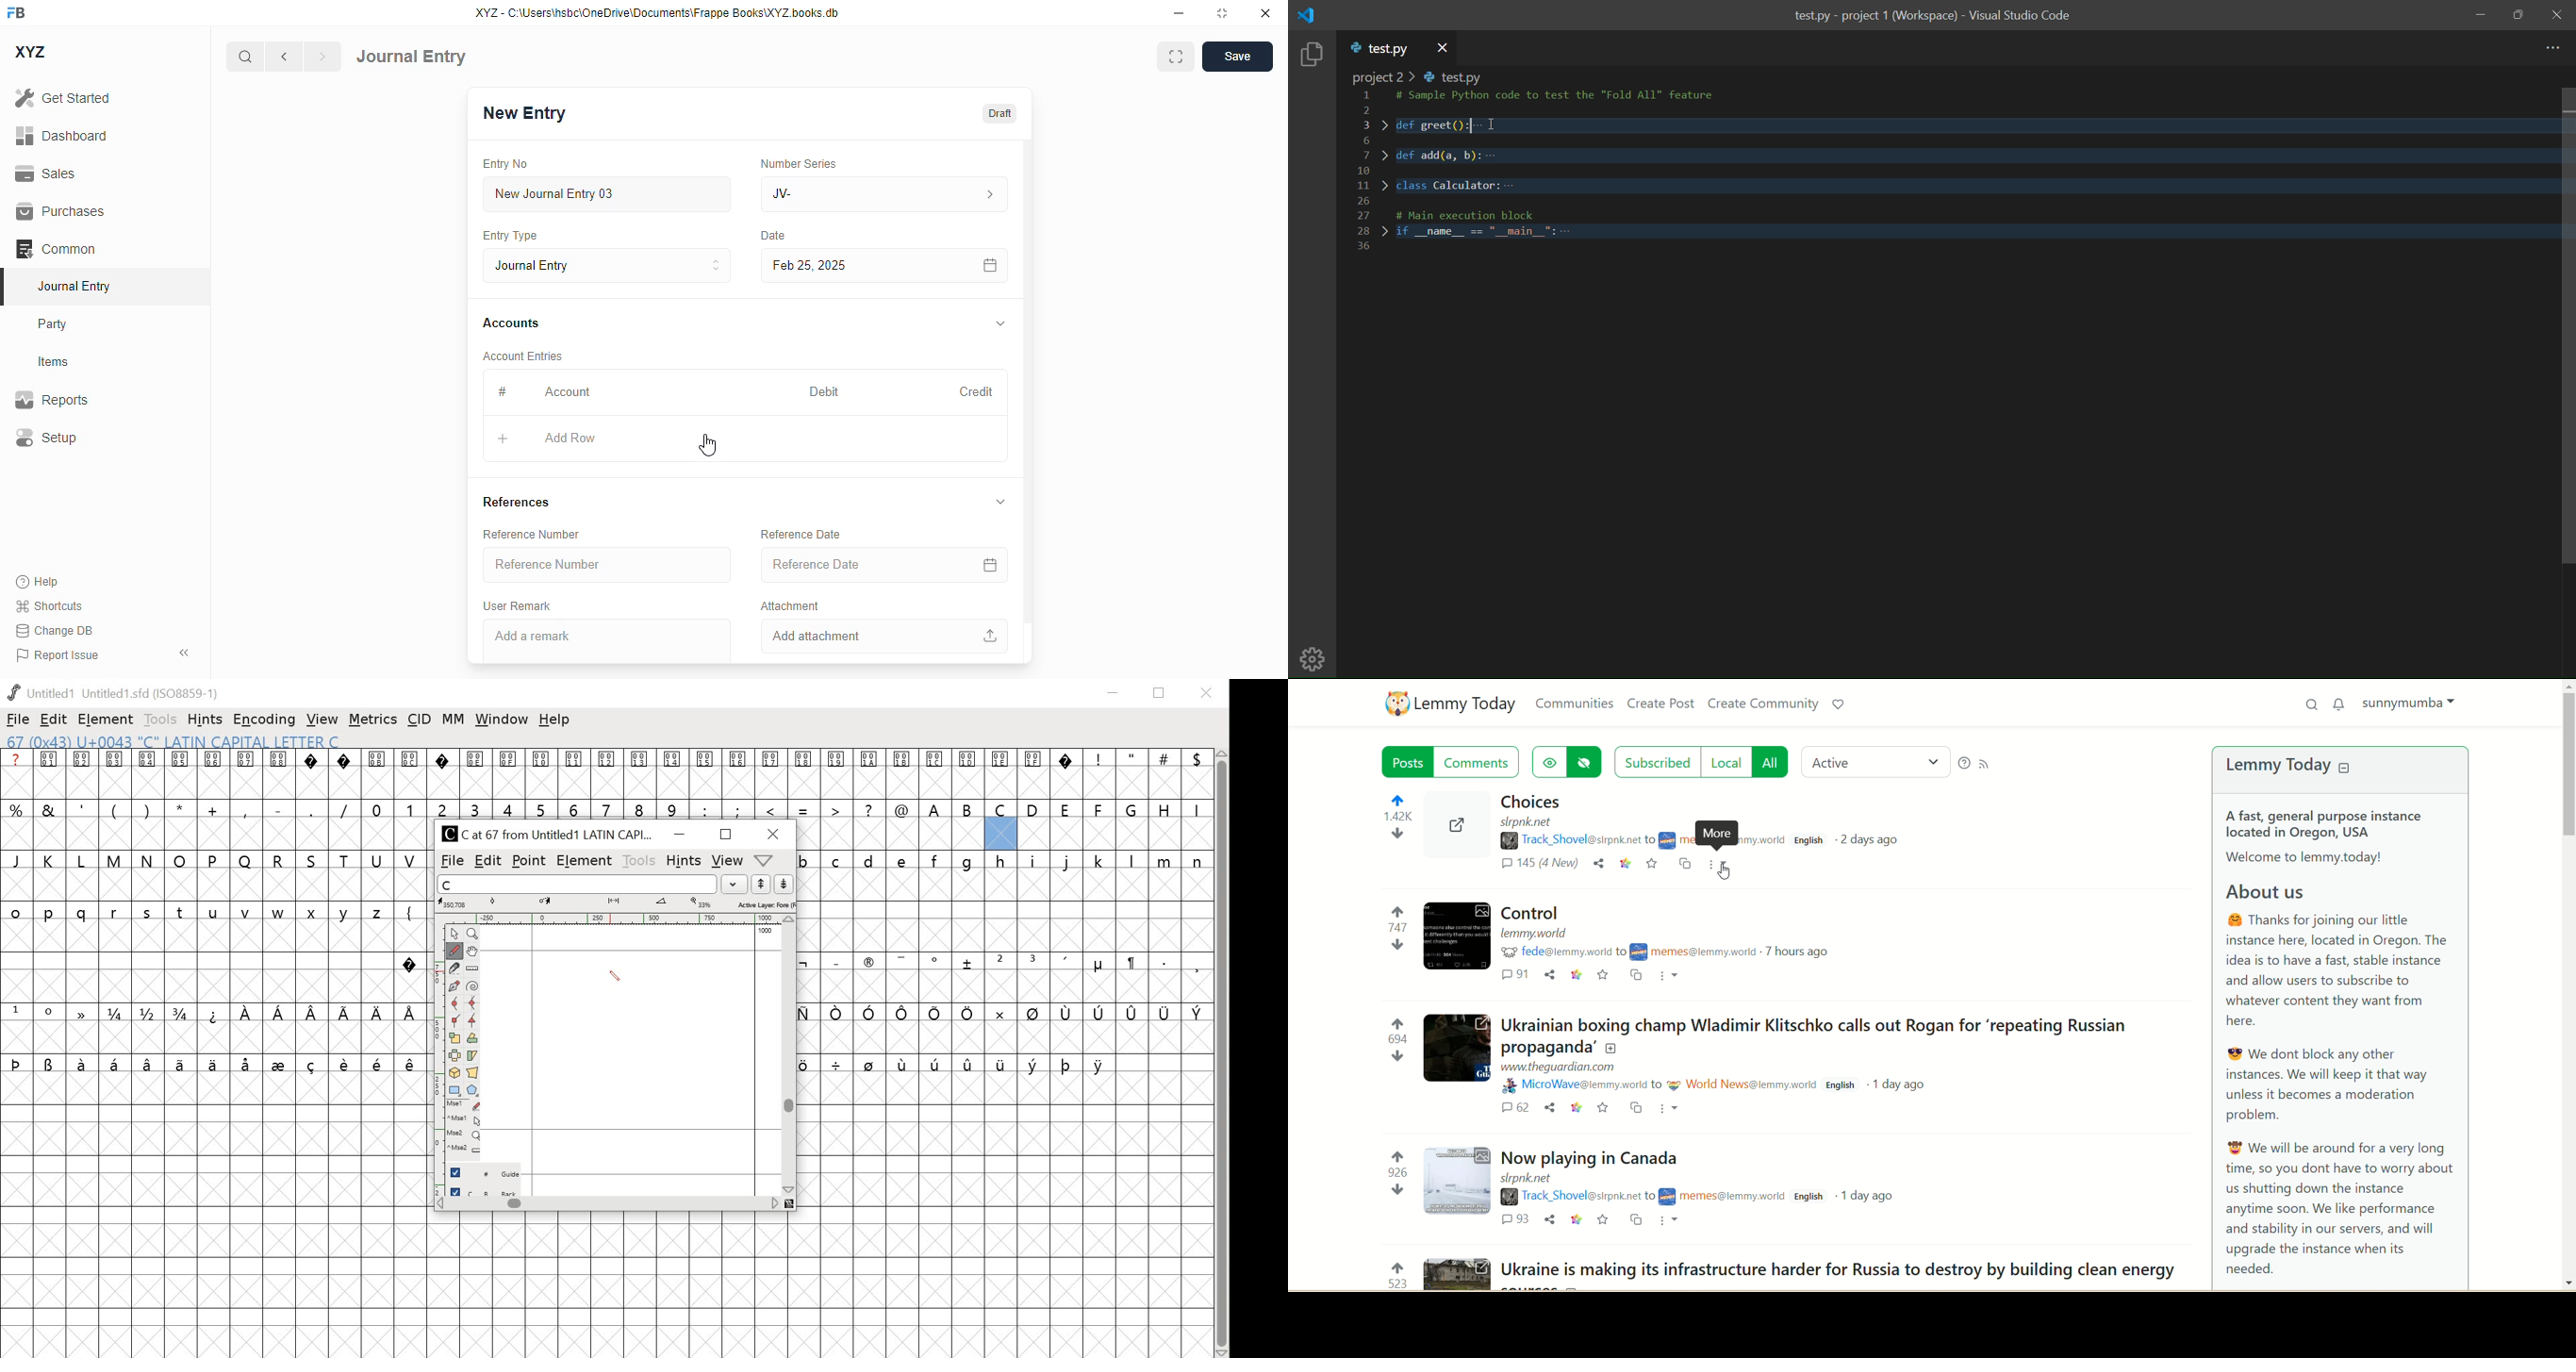 This screenshot has height=1372, width=2576. Describe the element at coordinates (568, 392) in the screenshot. I see `account` at that location.